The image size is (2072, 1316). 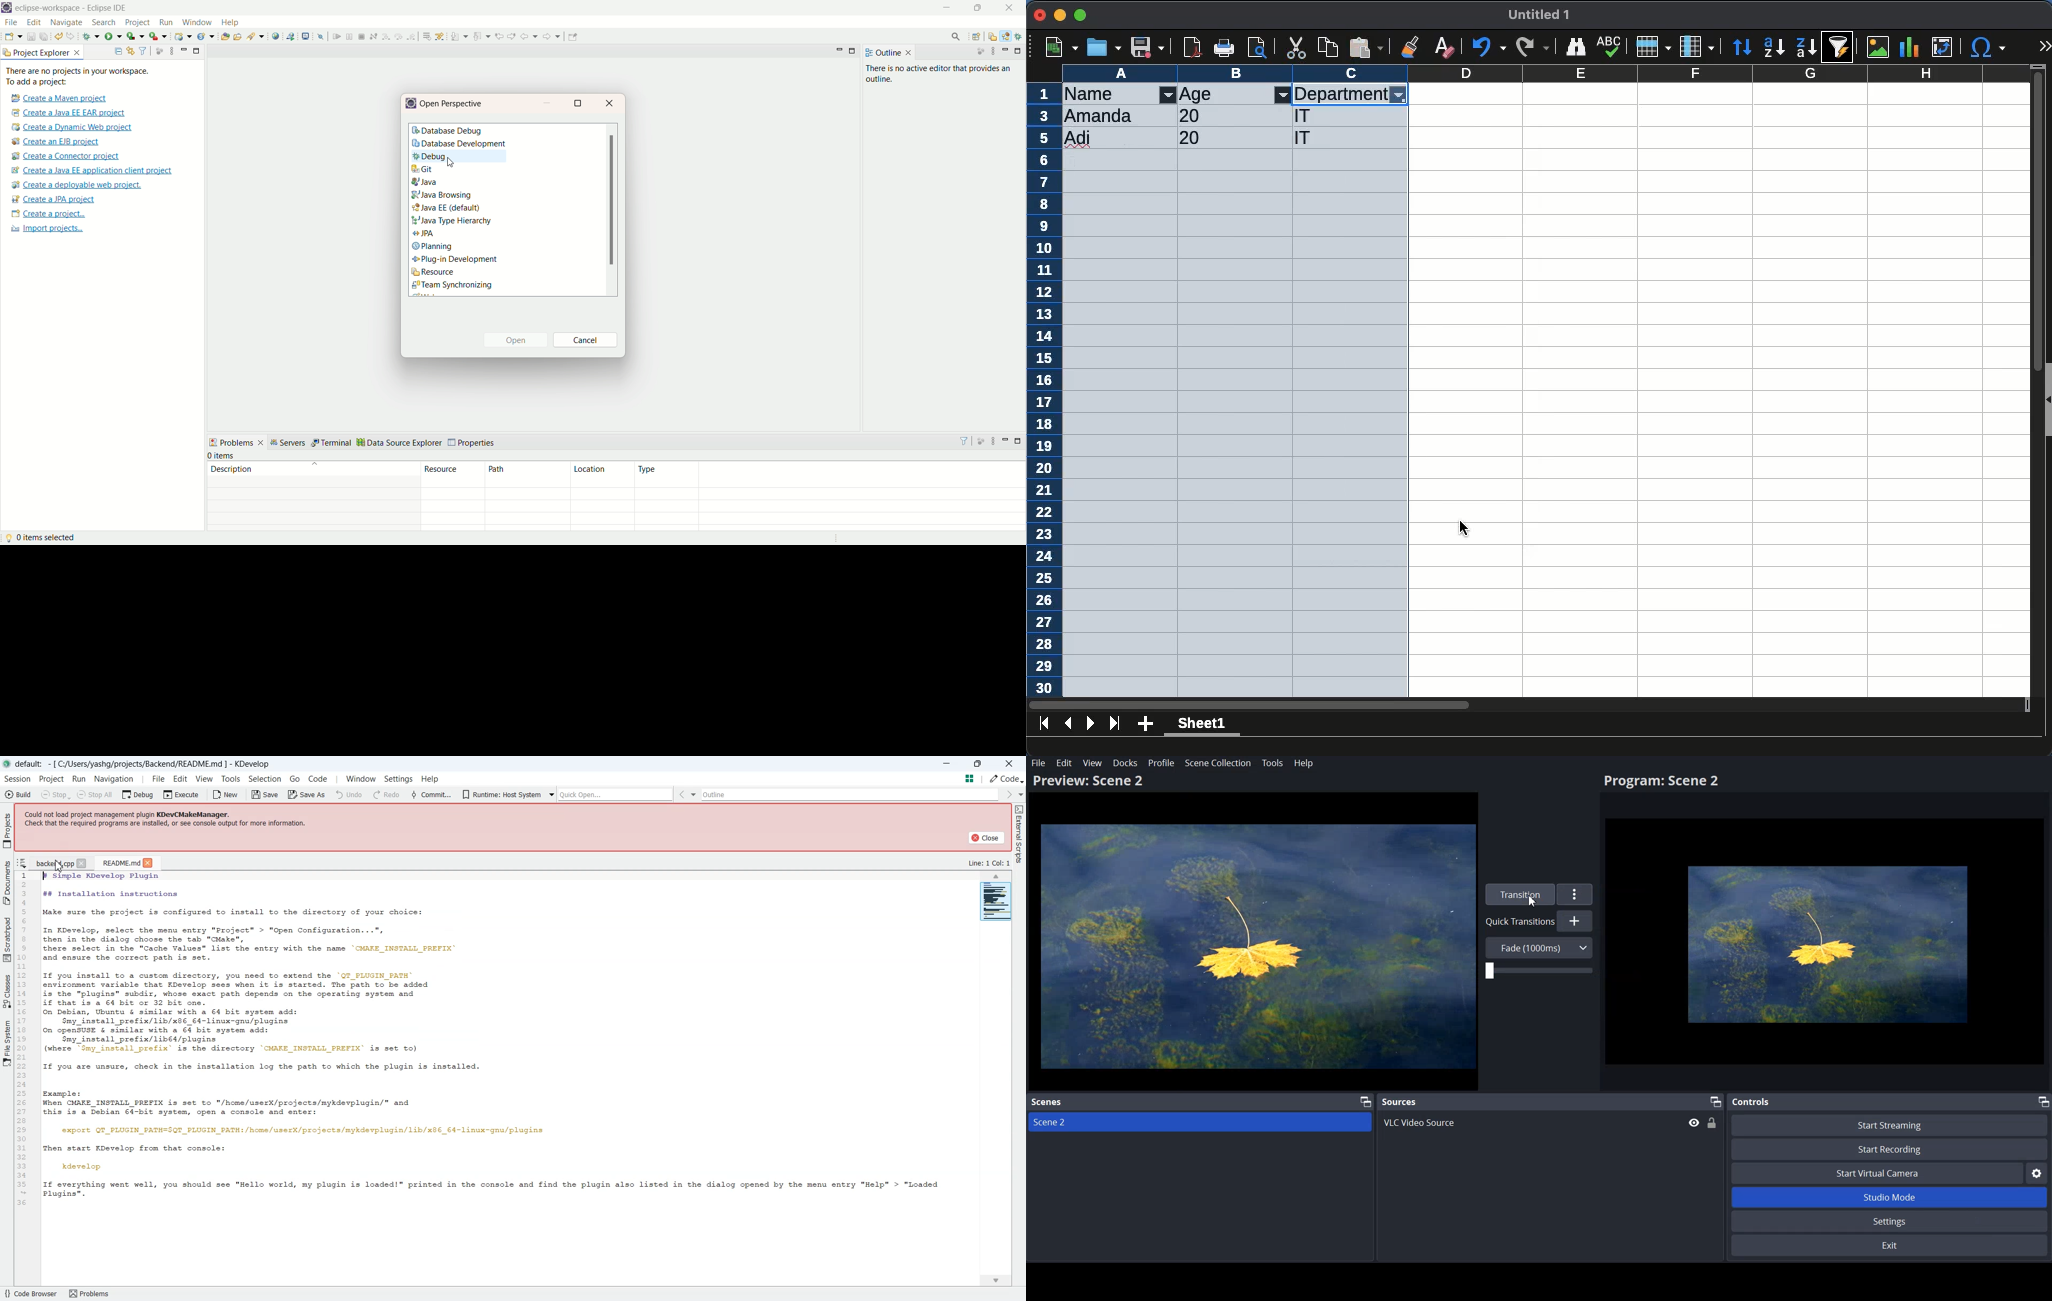 What do you see at coordinates (1891, 1247) in the screenshot?
I see `Exit` at bounding box center [1891, 1247].